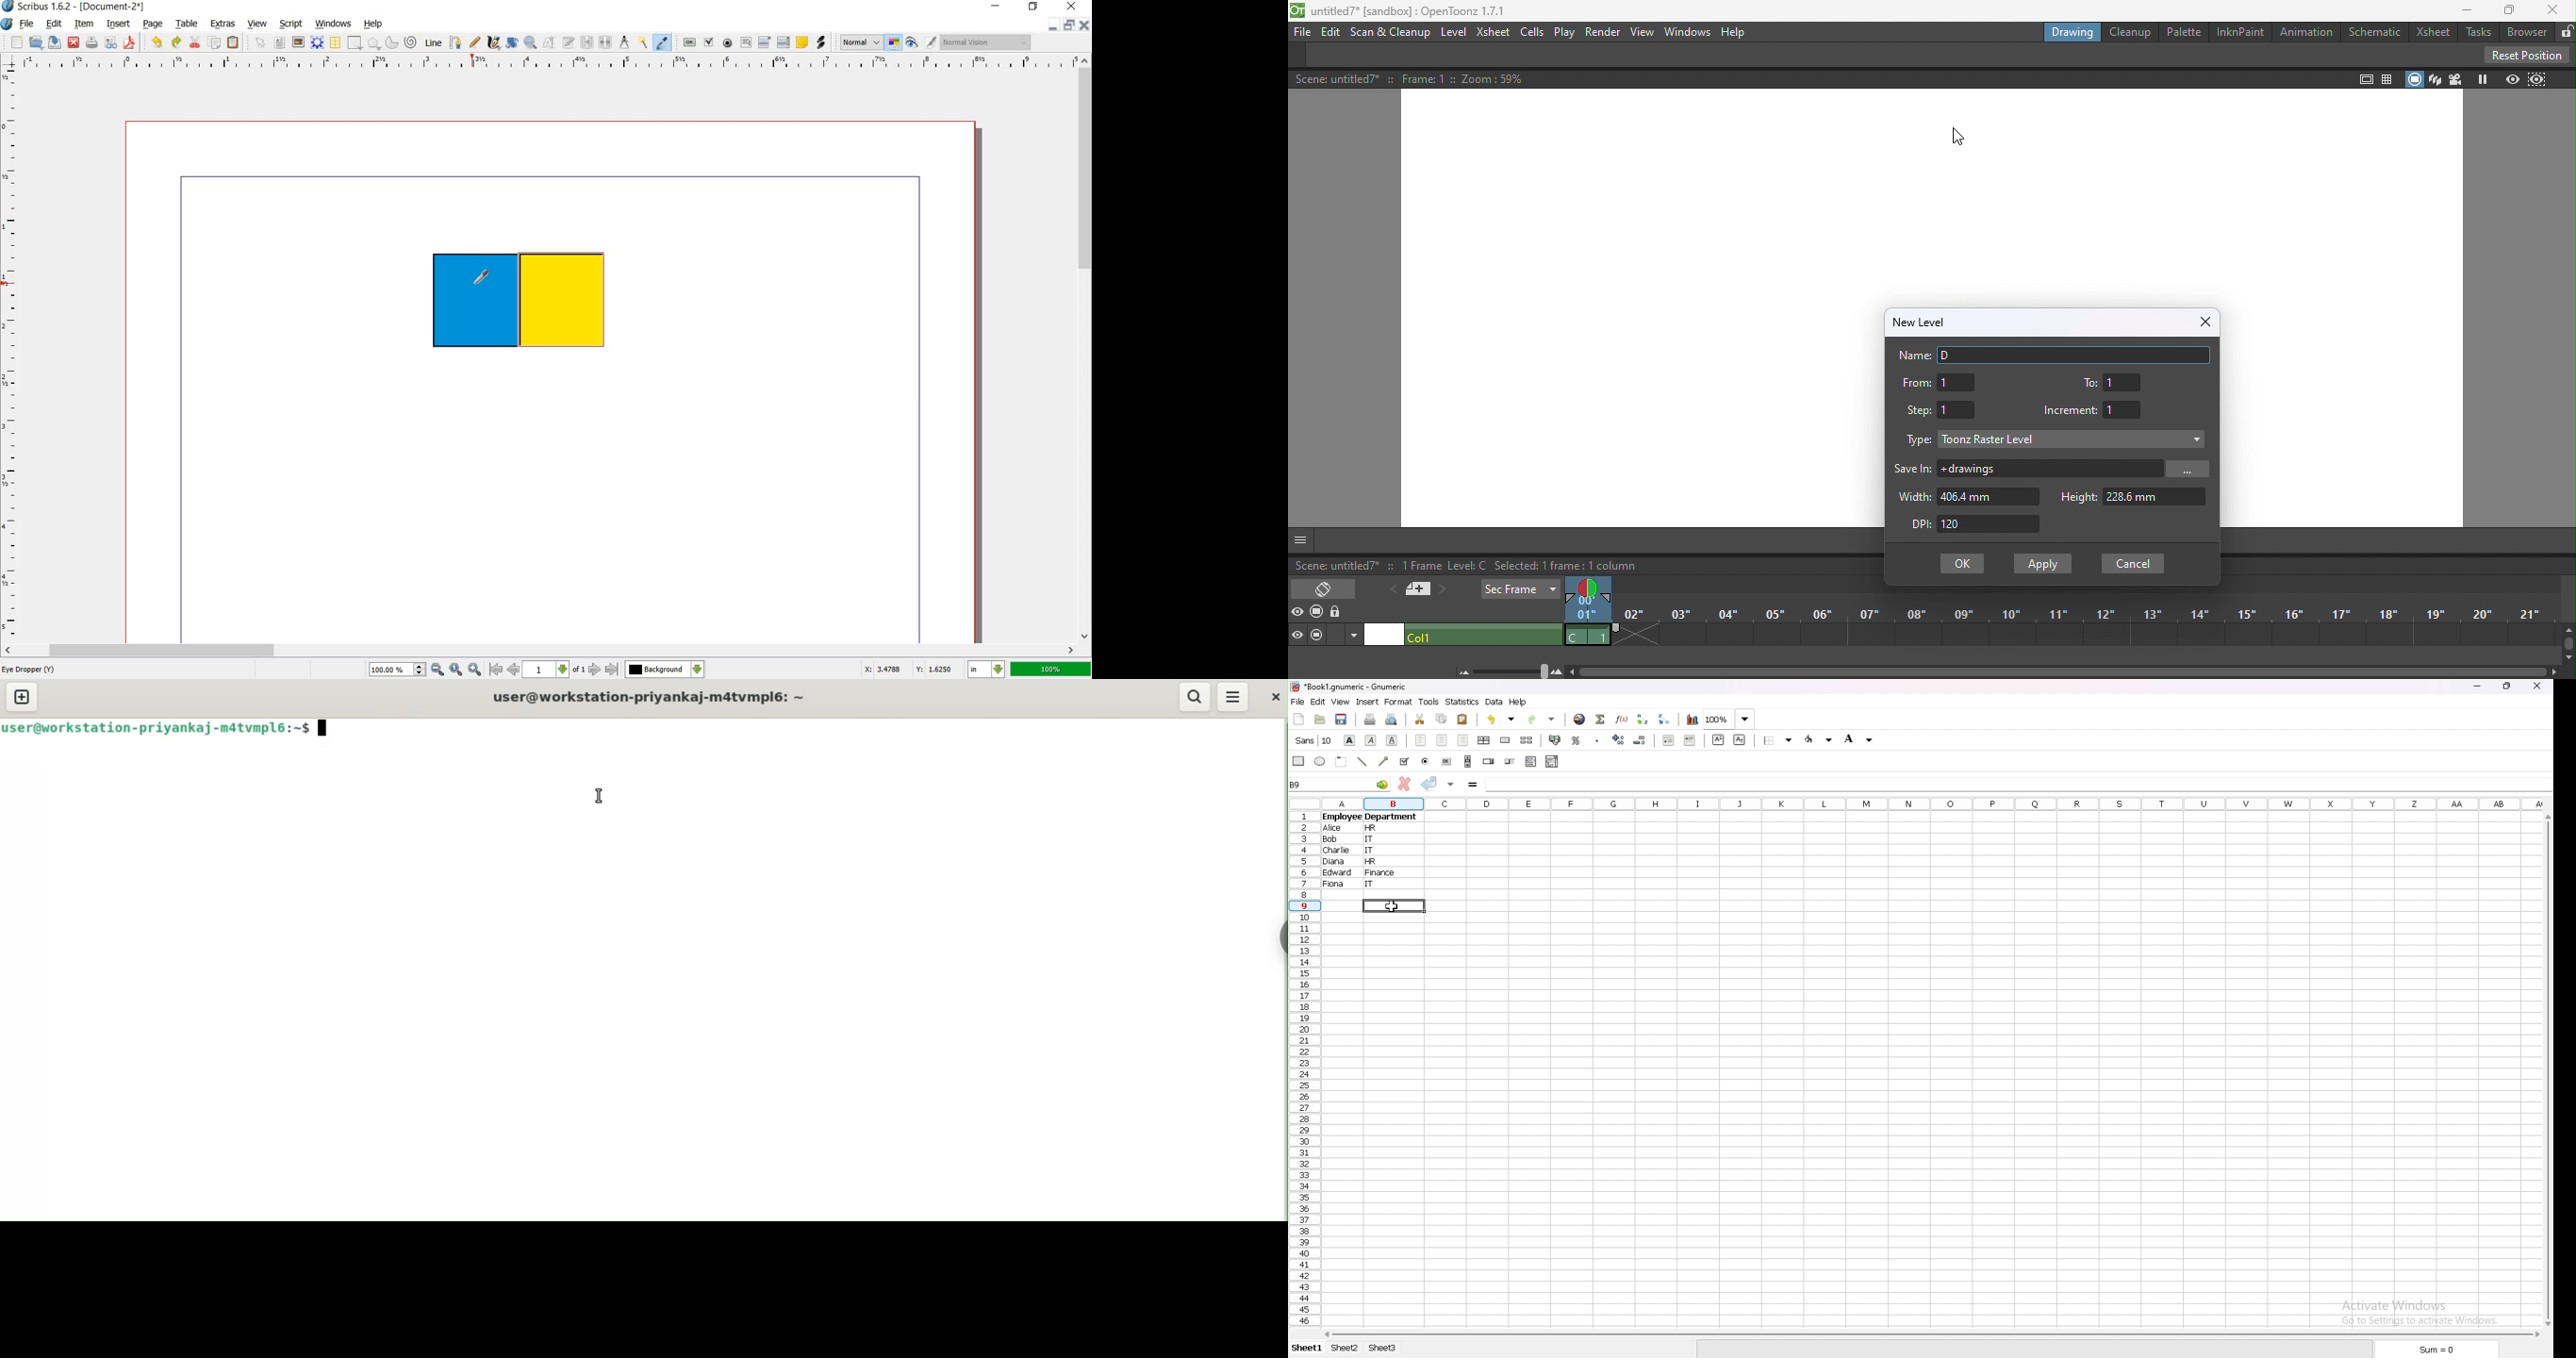  What do you see at coordinates (1558, 671) in the screenshot?
I see `Zoom in` at bounding box center [1558, 671].